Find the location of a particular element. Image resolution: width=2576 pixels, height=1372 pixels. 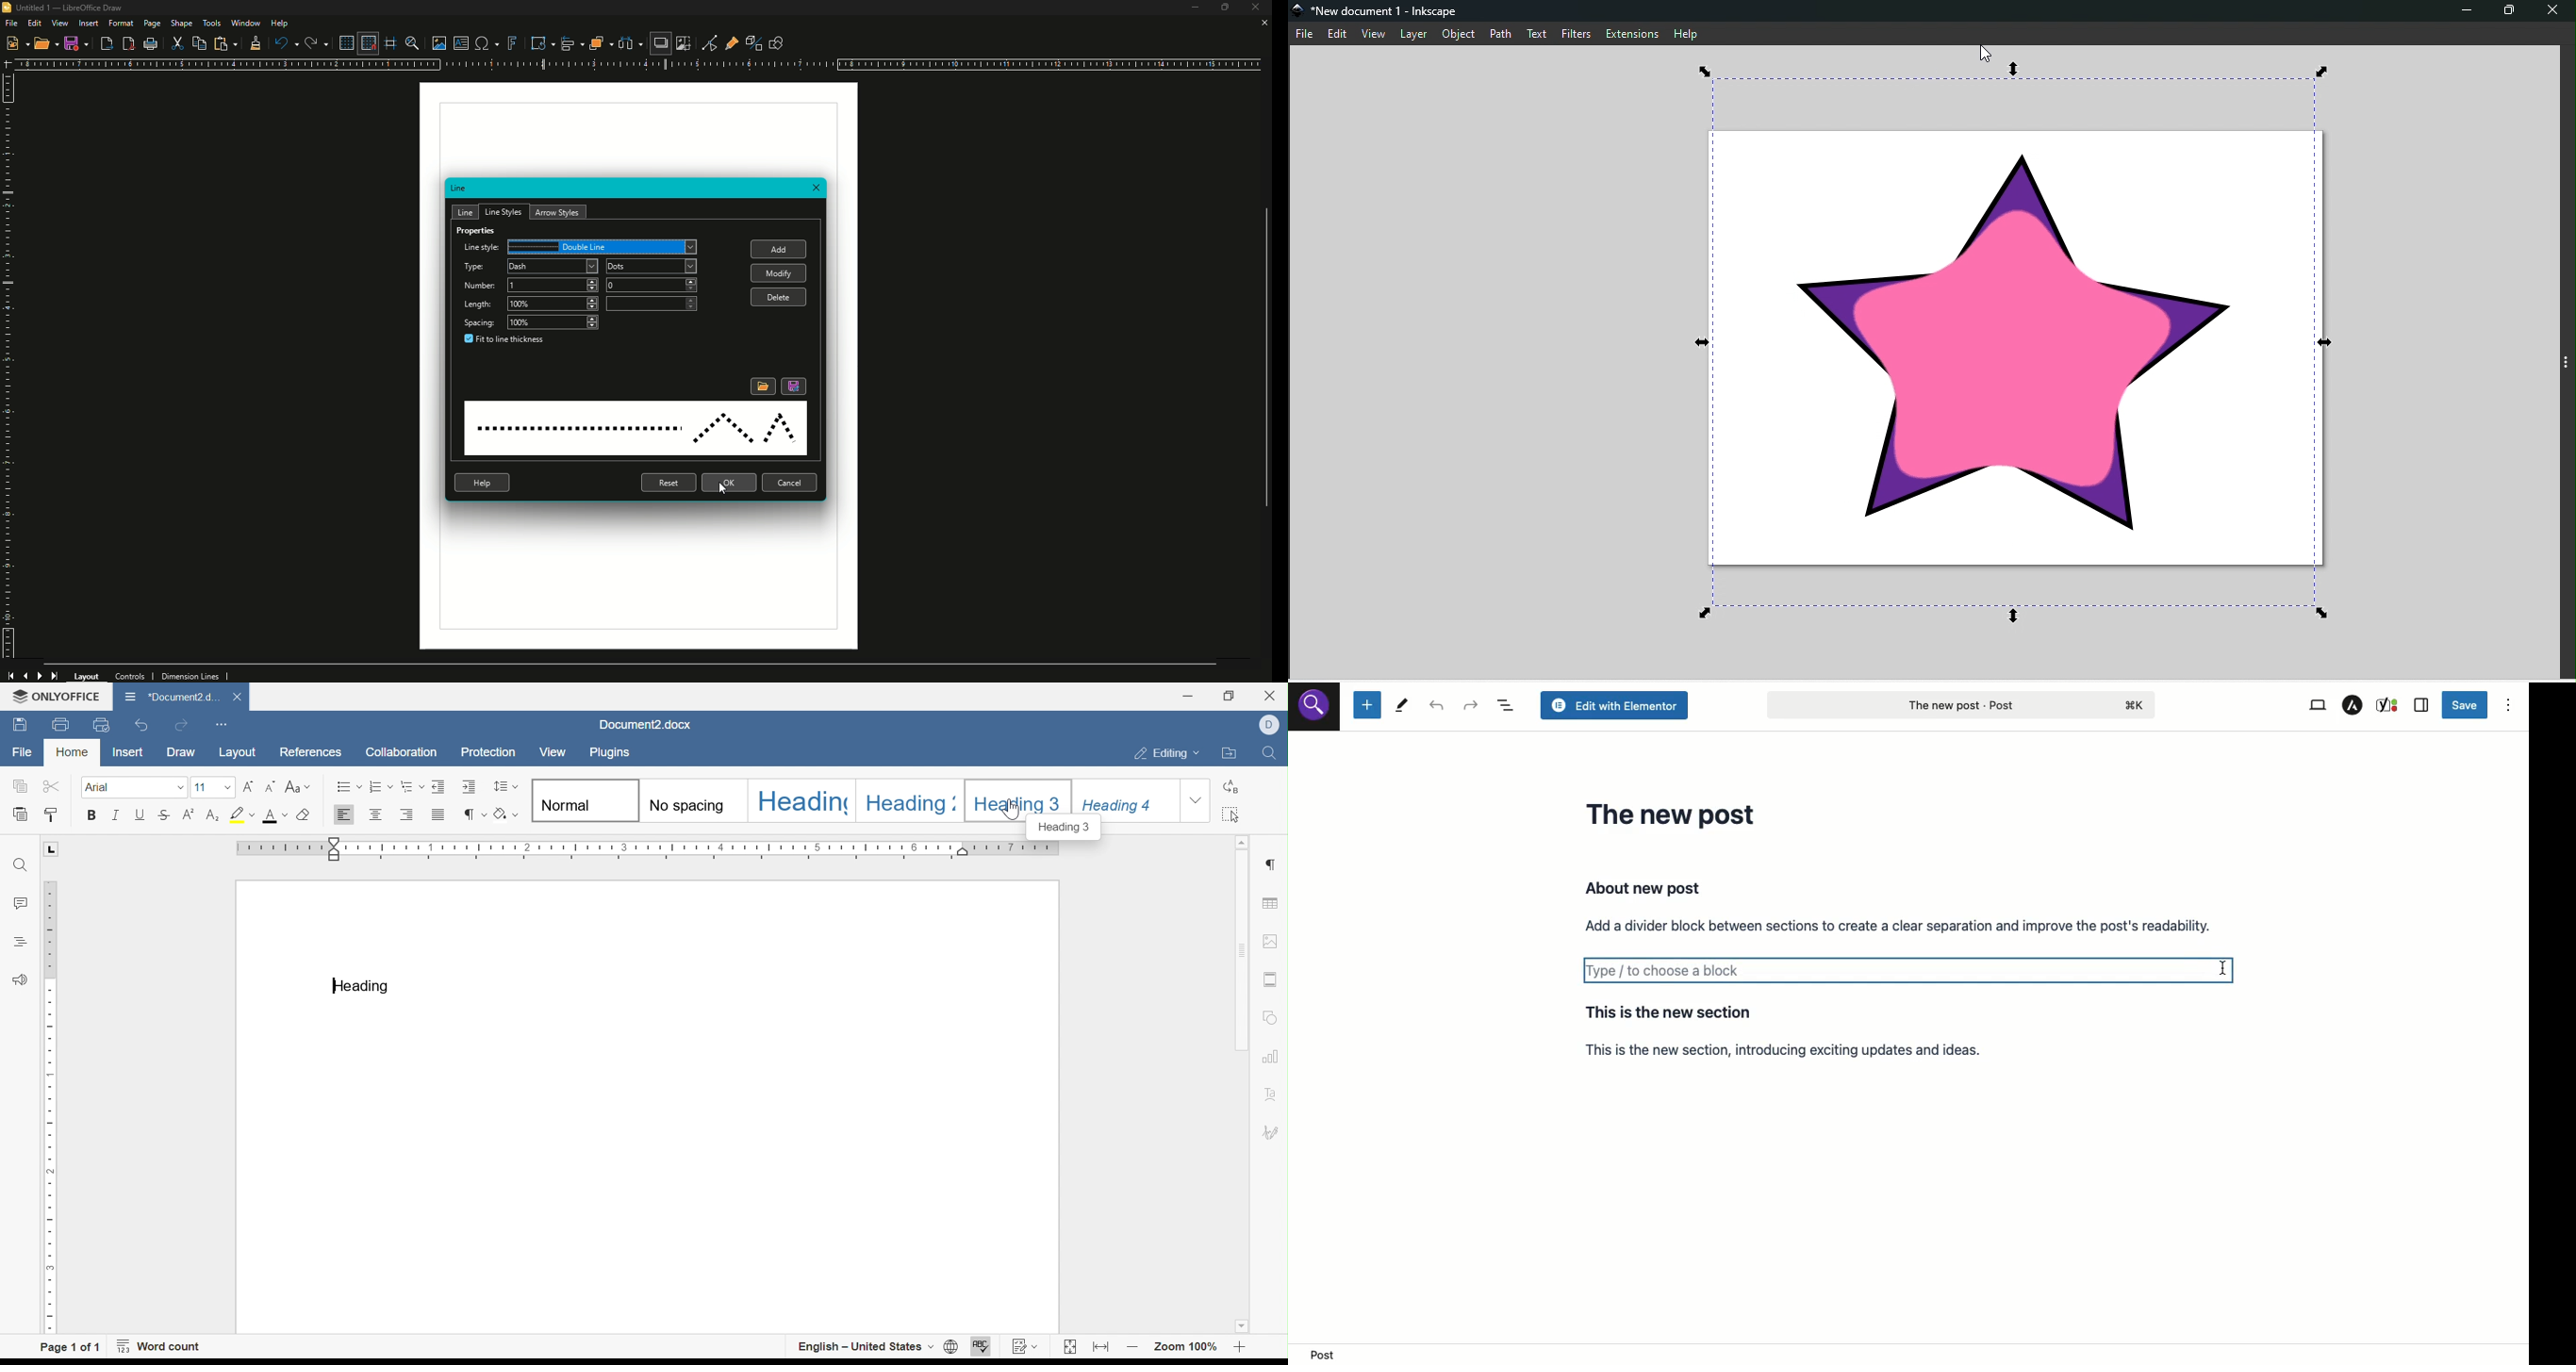

Undo is located at coordinates (286, 43).